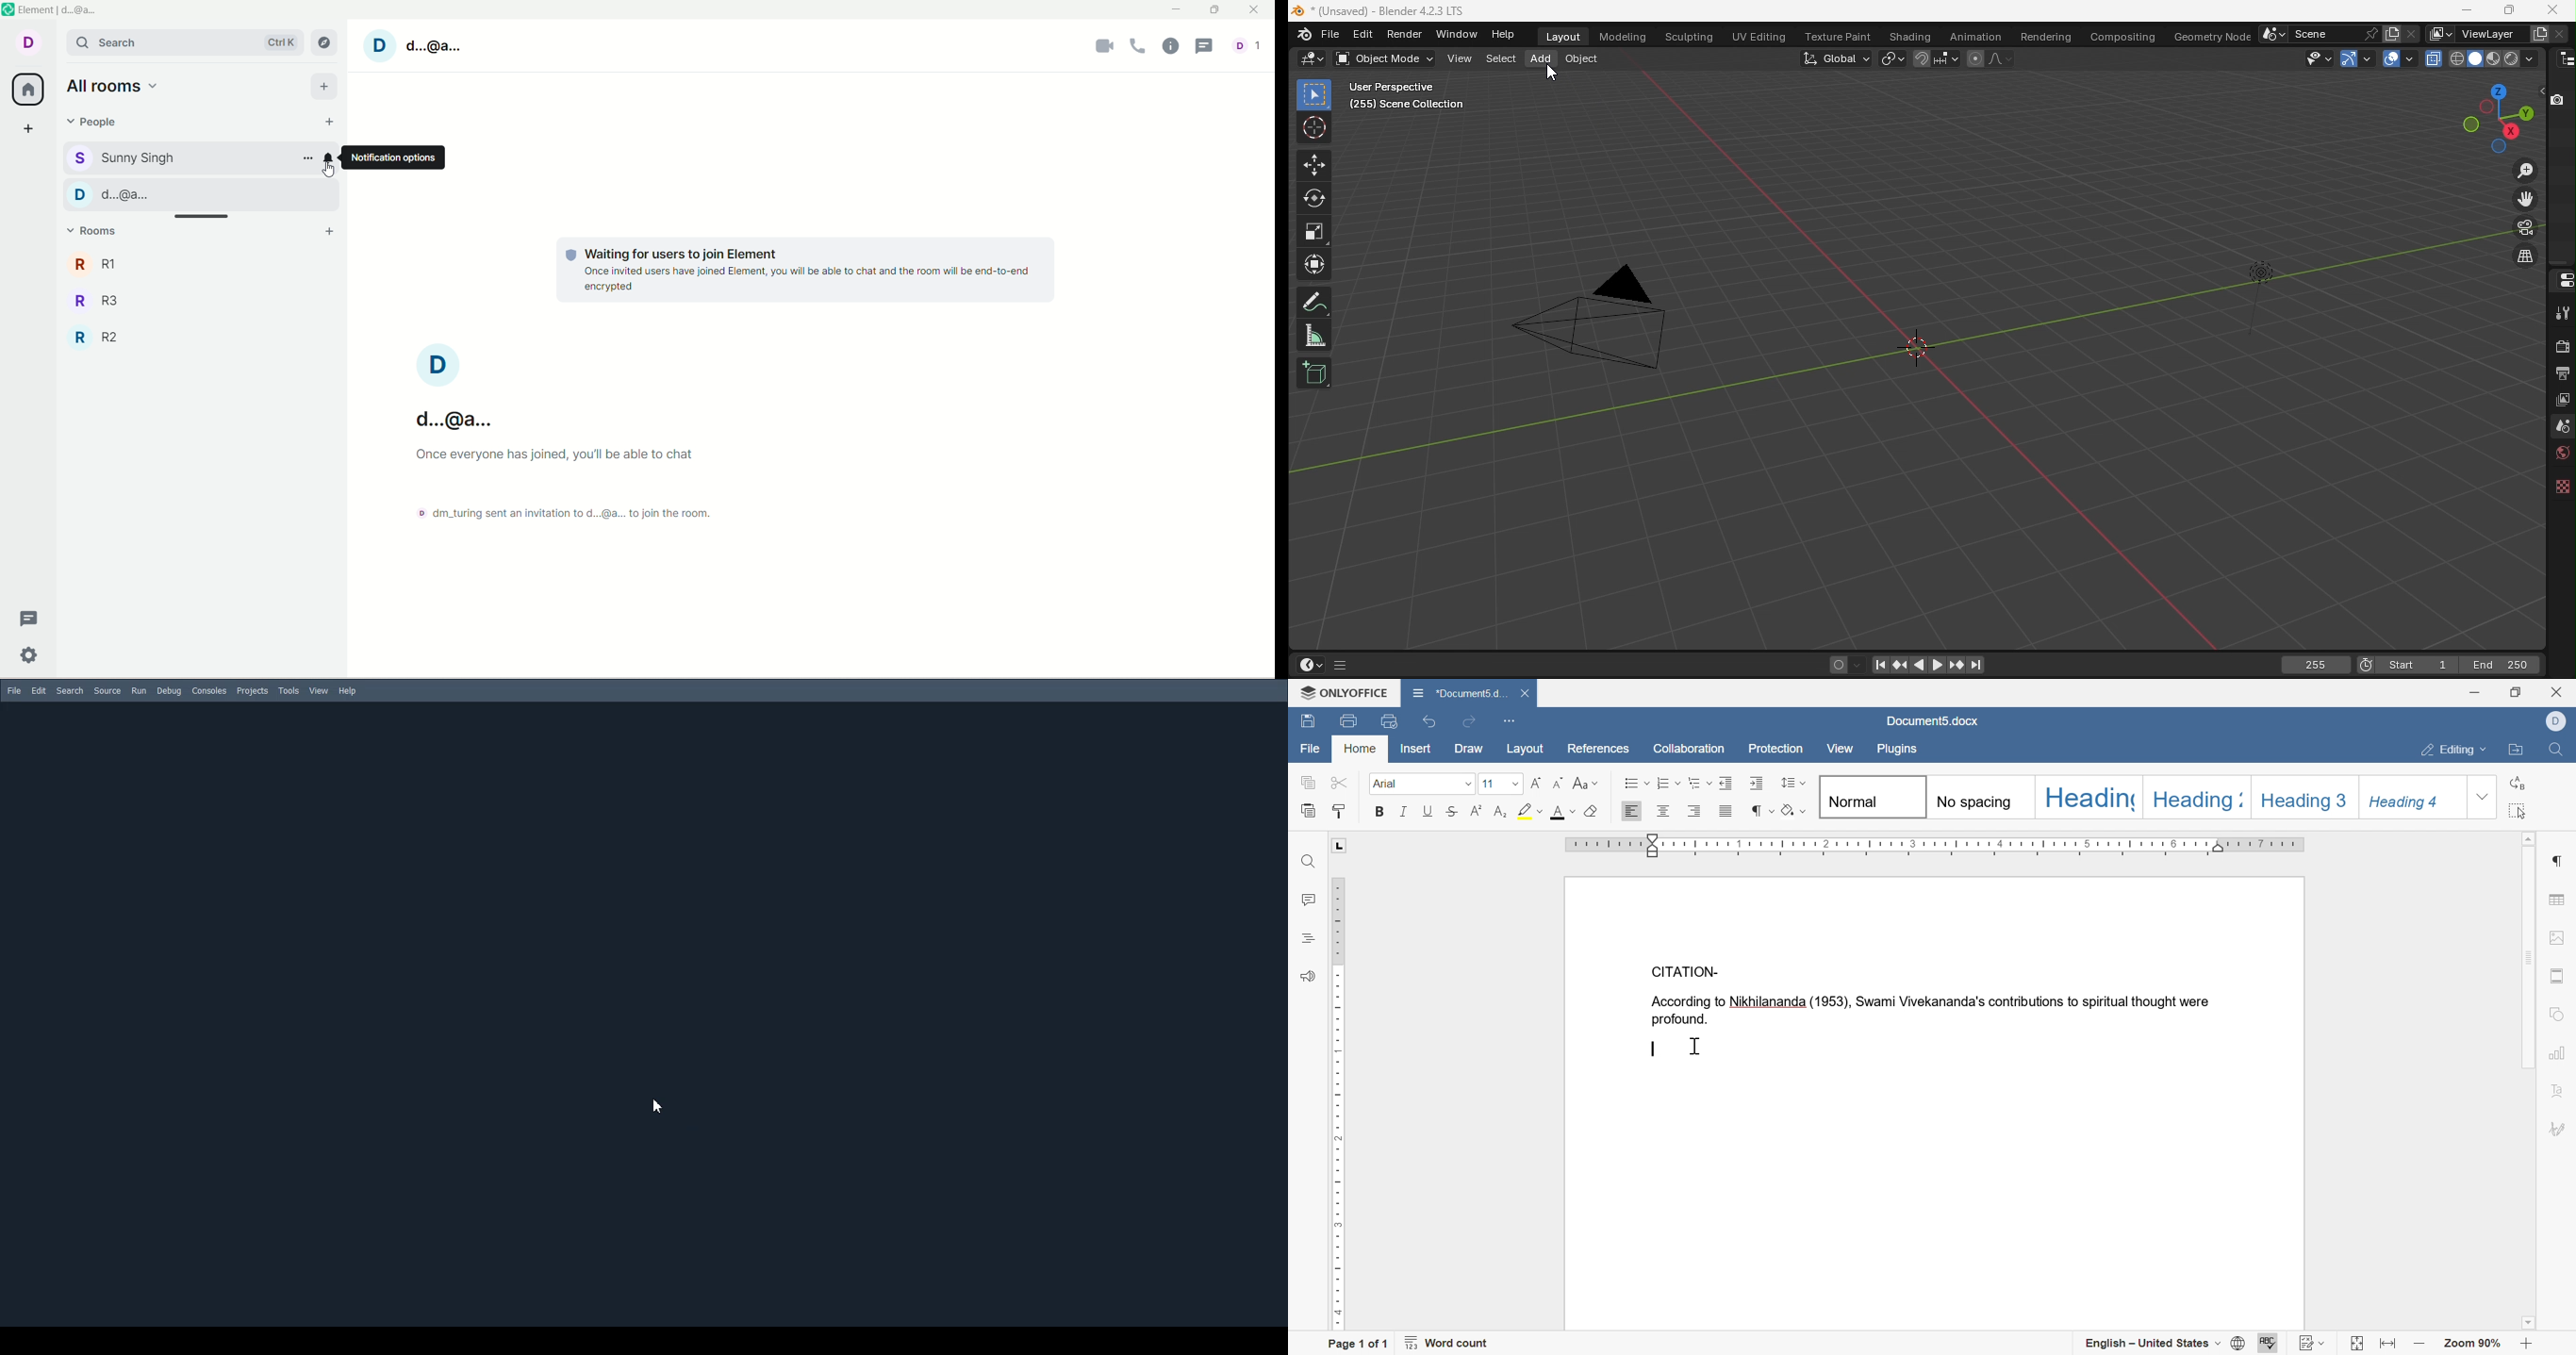 The image size is (2576, 1372). What do you see at coordinates (2557, 859) in the screenshot?
I see `paragraph settings` at bounding box center [2557, 859].